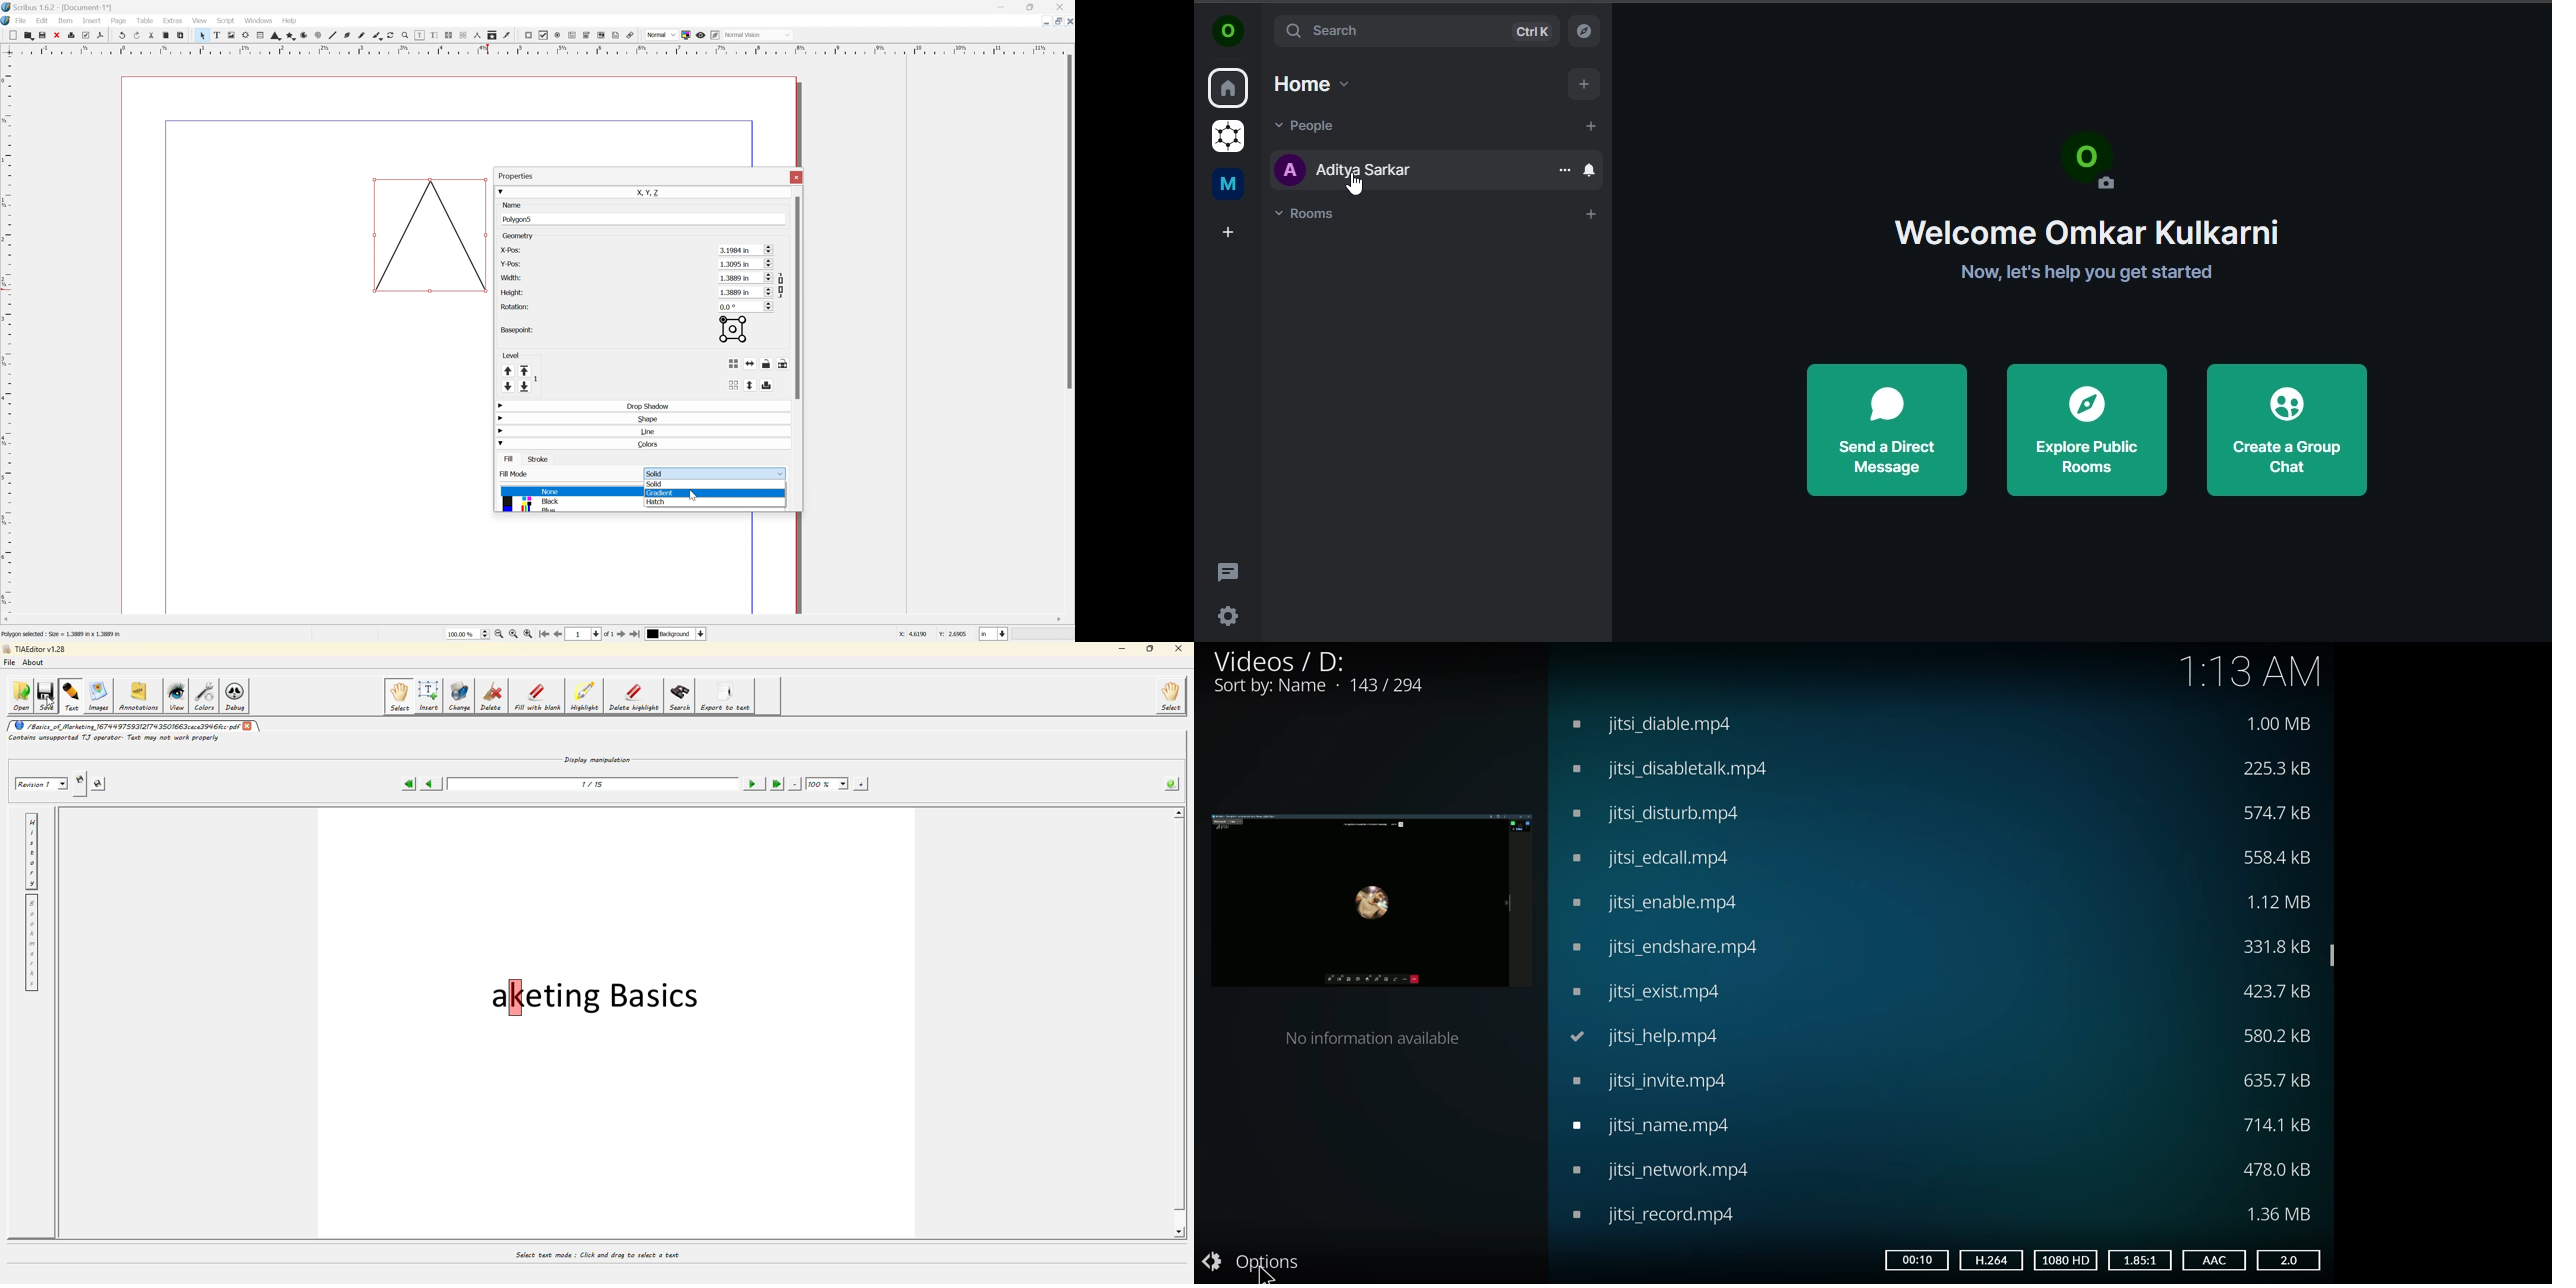 The width and height of the screenshot is (2576, 1288). I want to click on Slider, so click(482, 634).